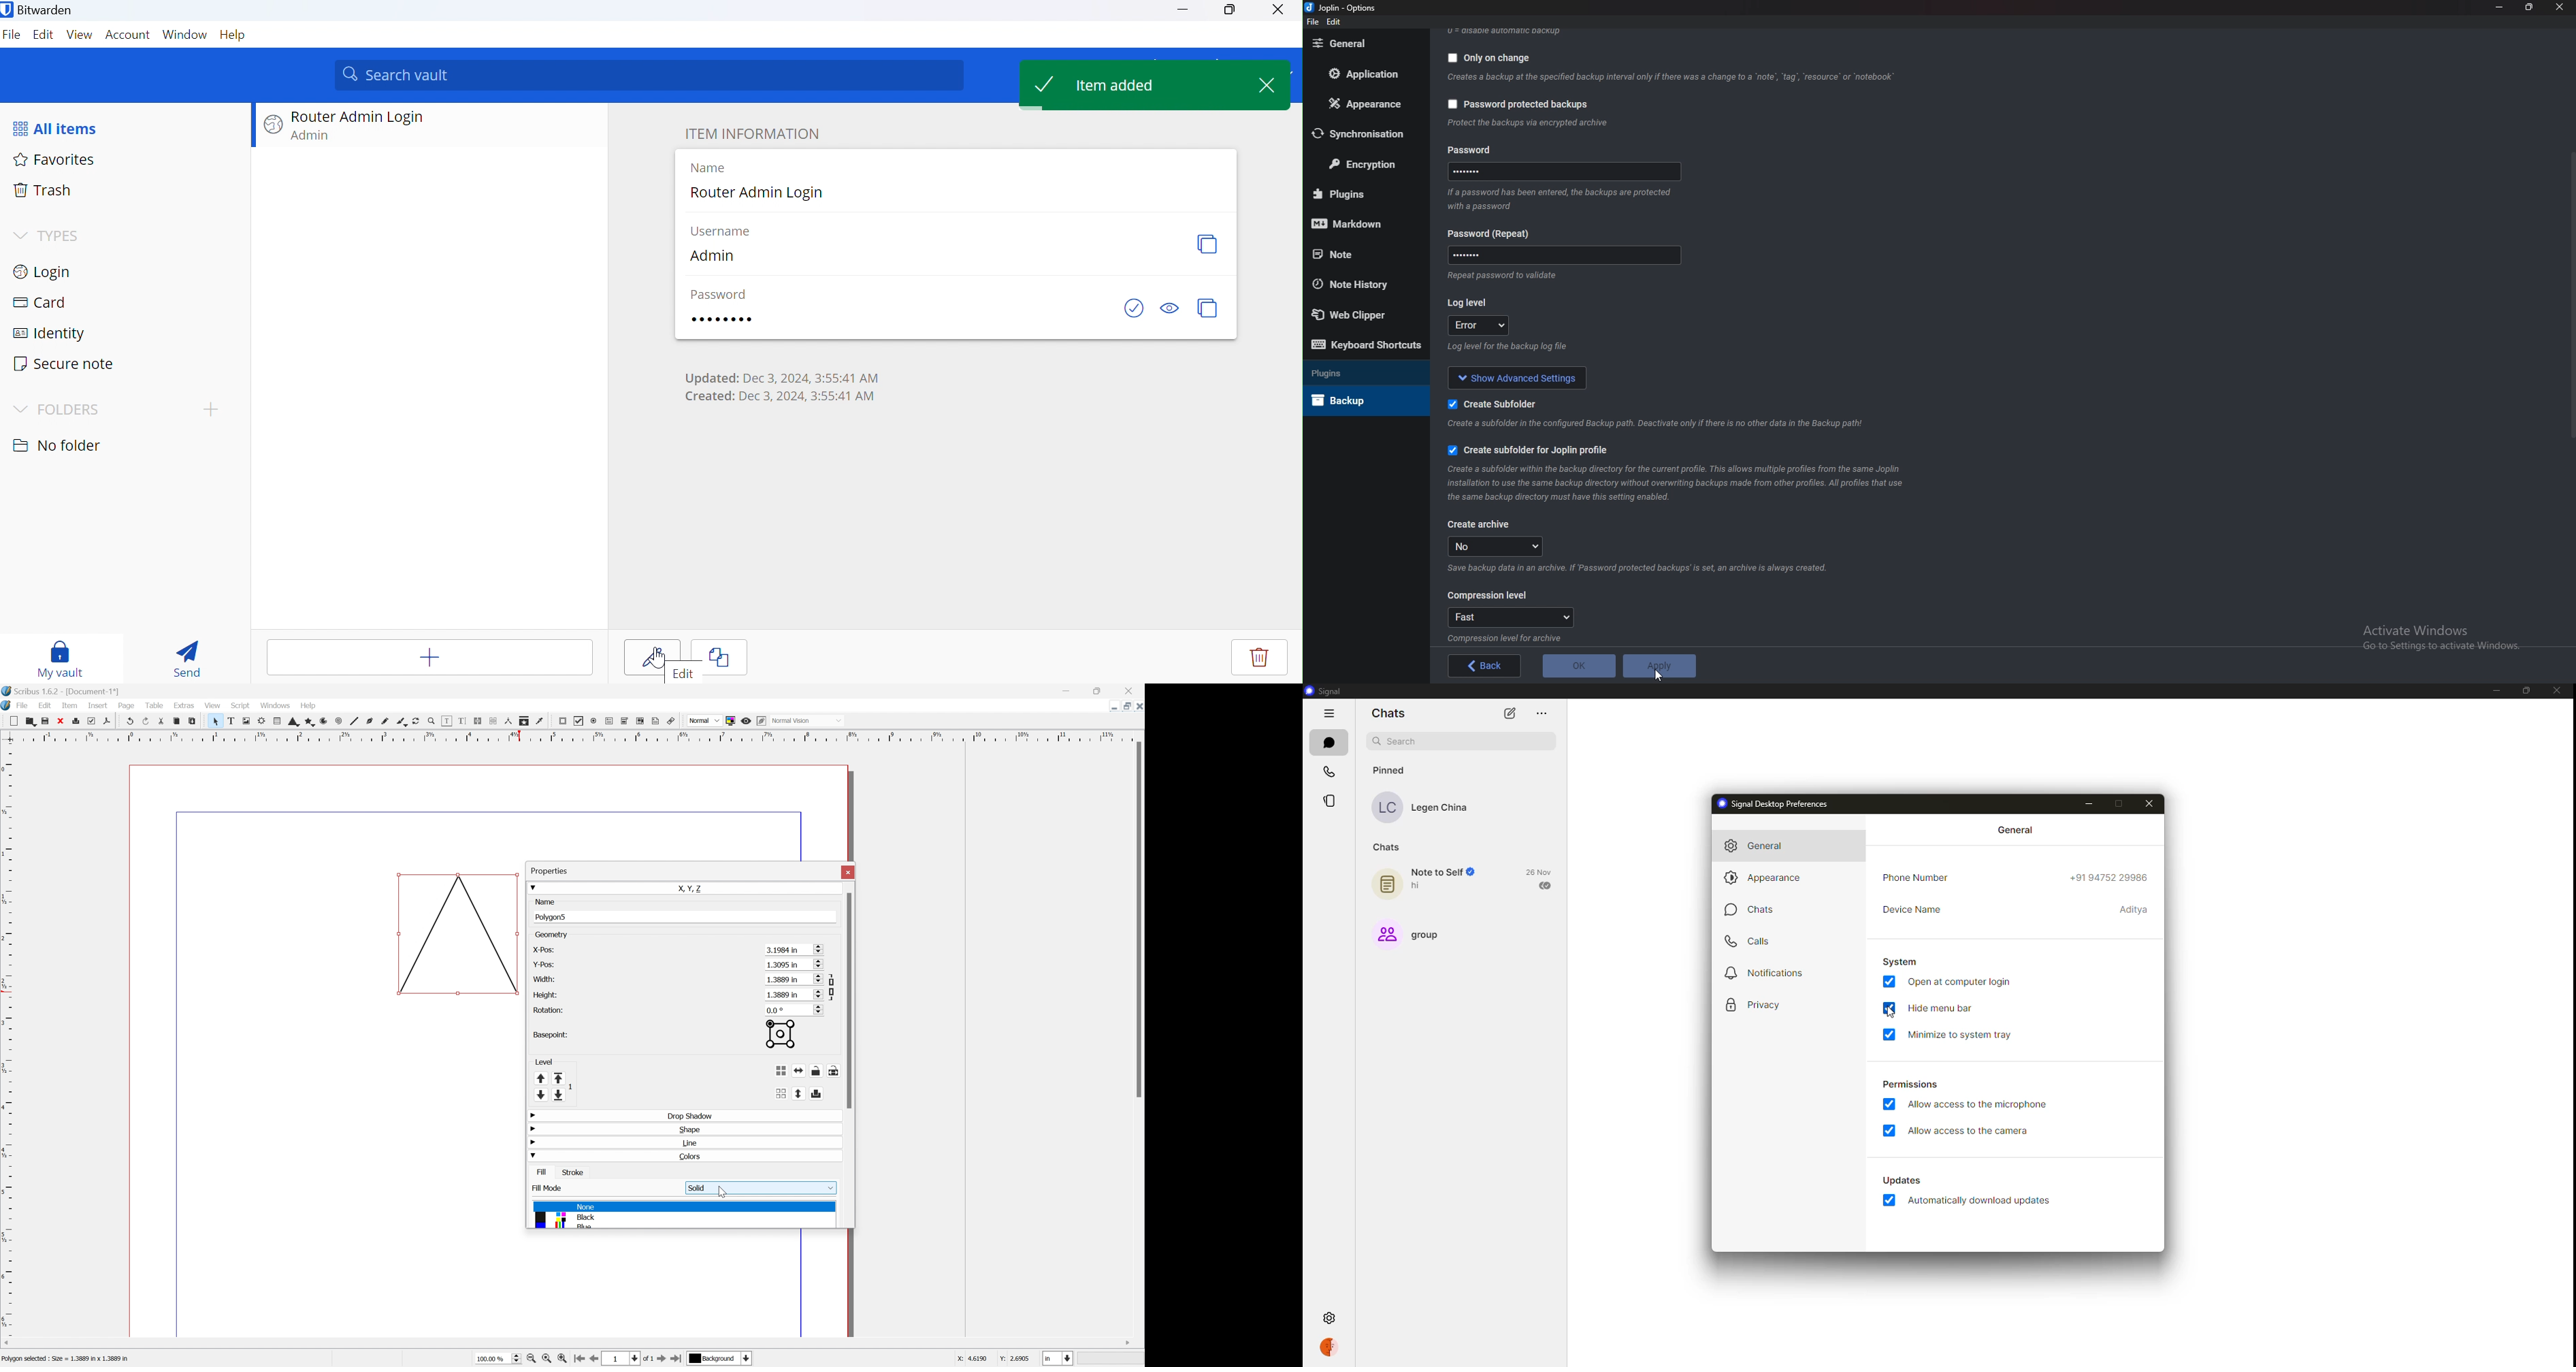  I want to click on Normal Vision, so click(806, 720).